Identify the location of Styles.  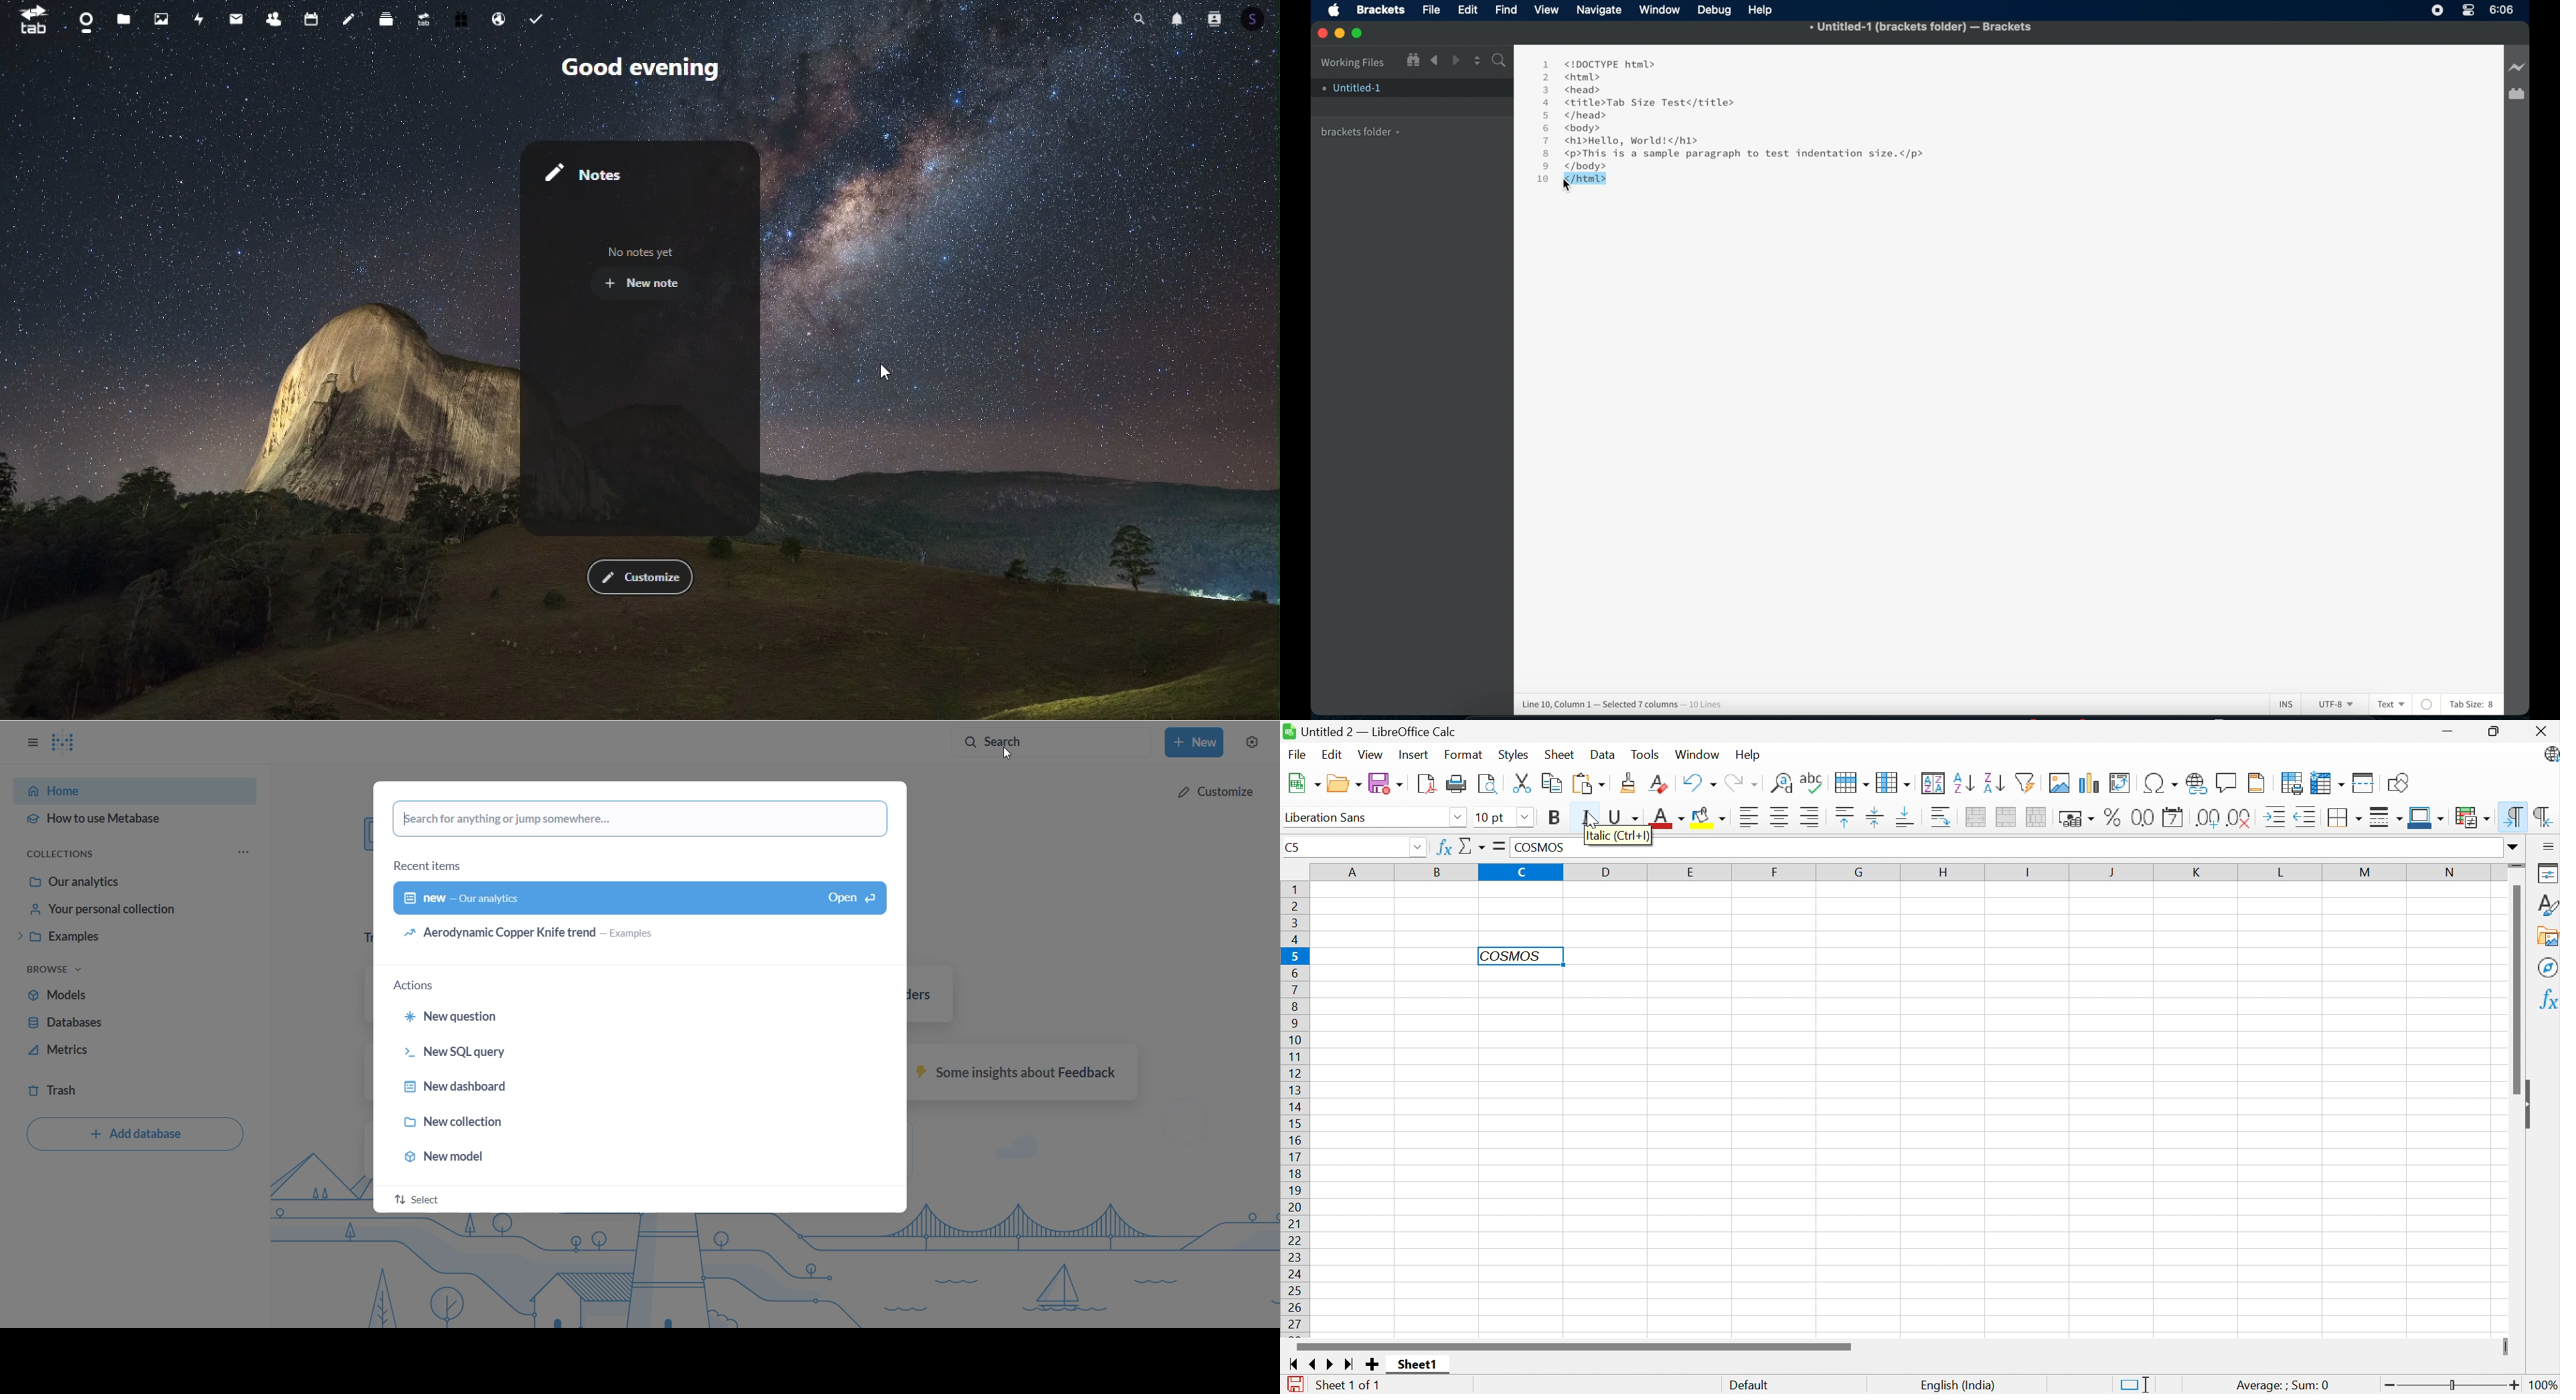
(1513, 756).